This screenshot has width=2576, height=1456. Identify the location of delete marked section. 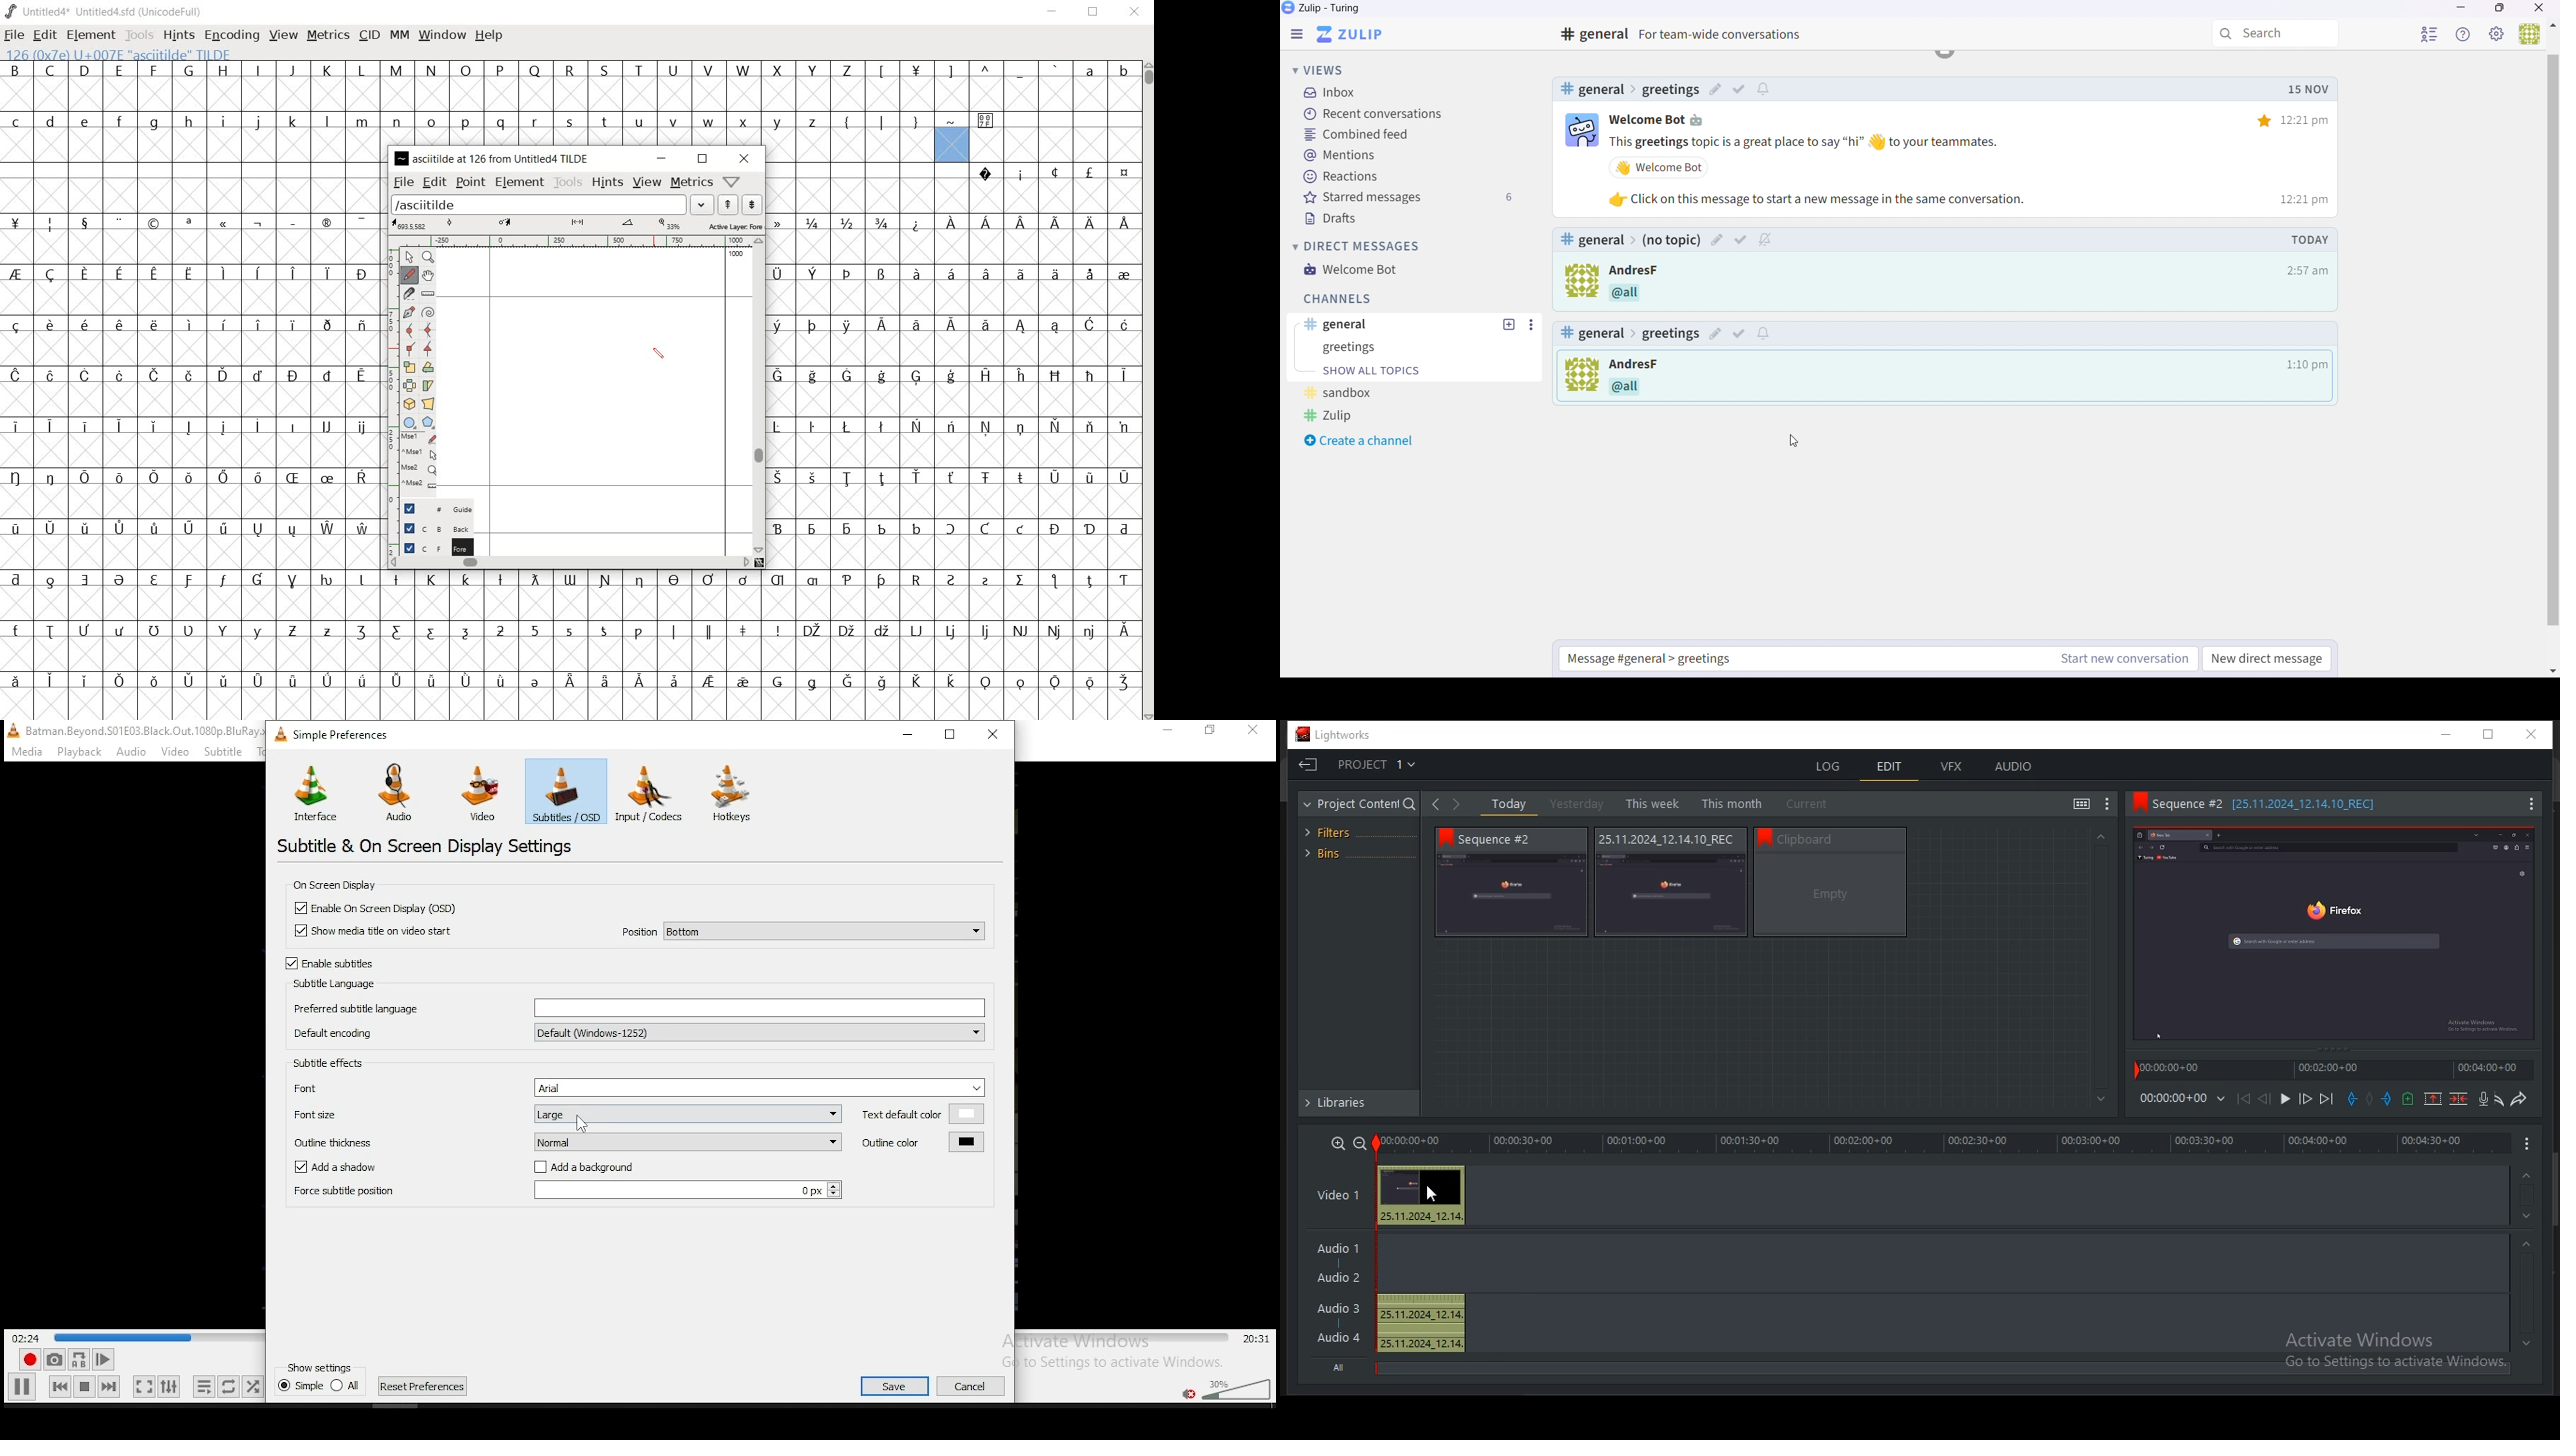
(2459, 1100).